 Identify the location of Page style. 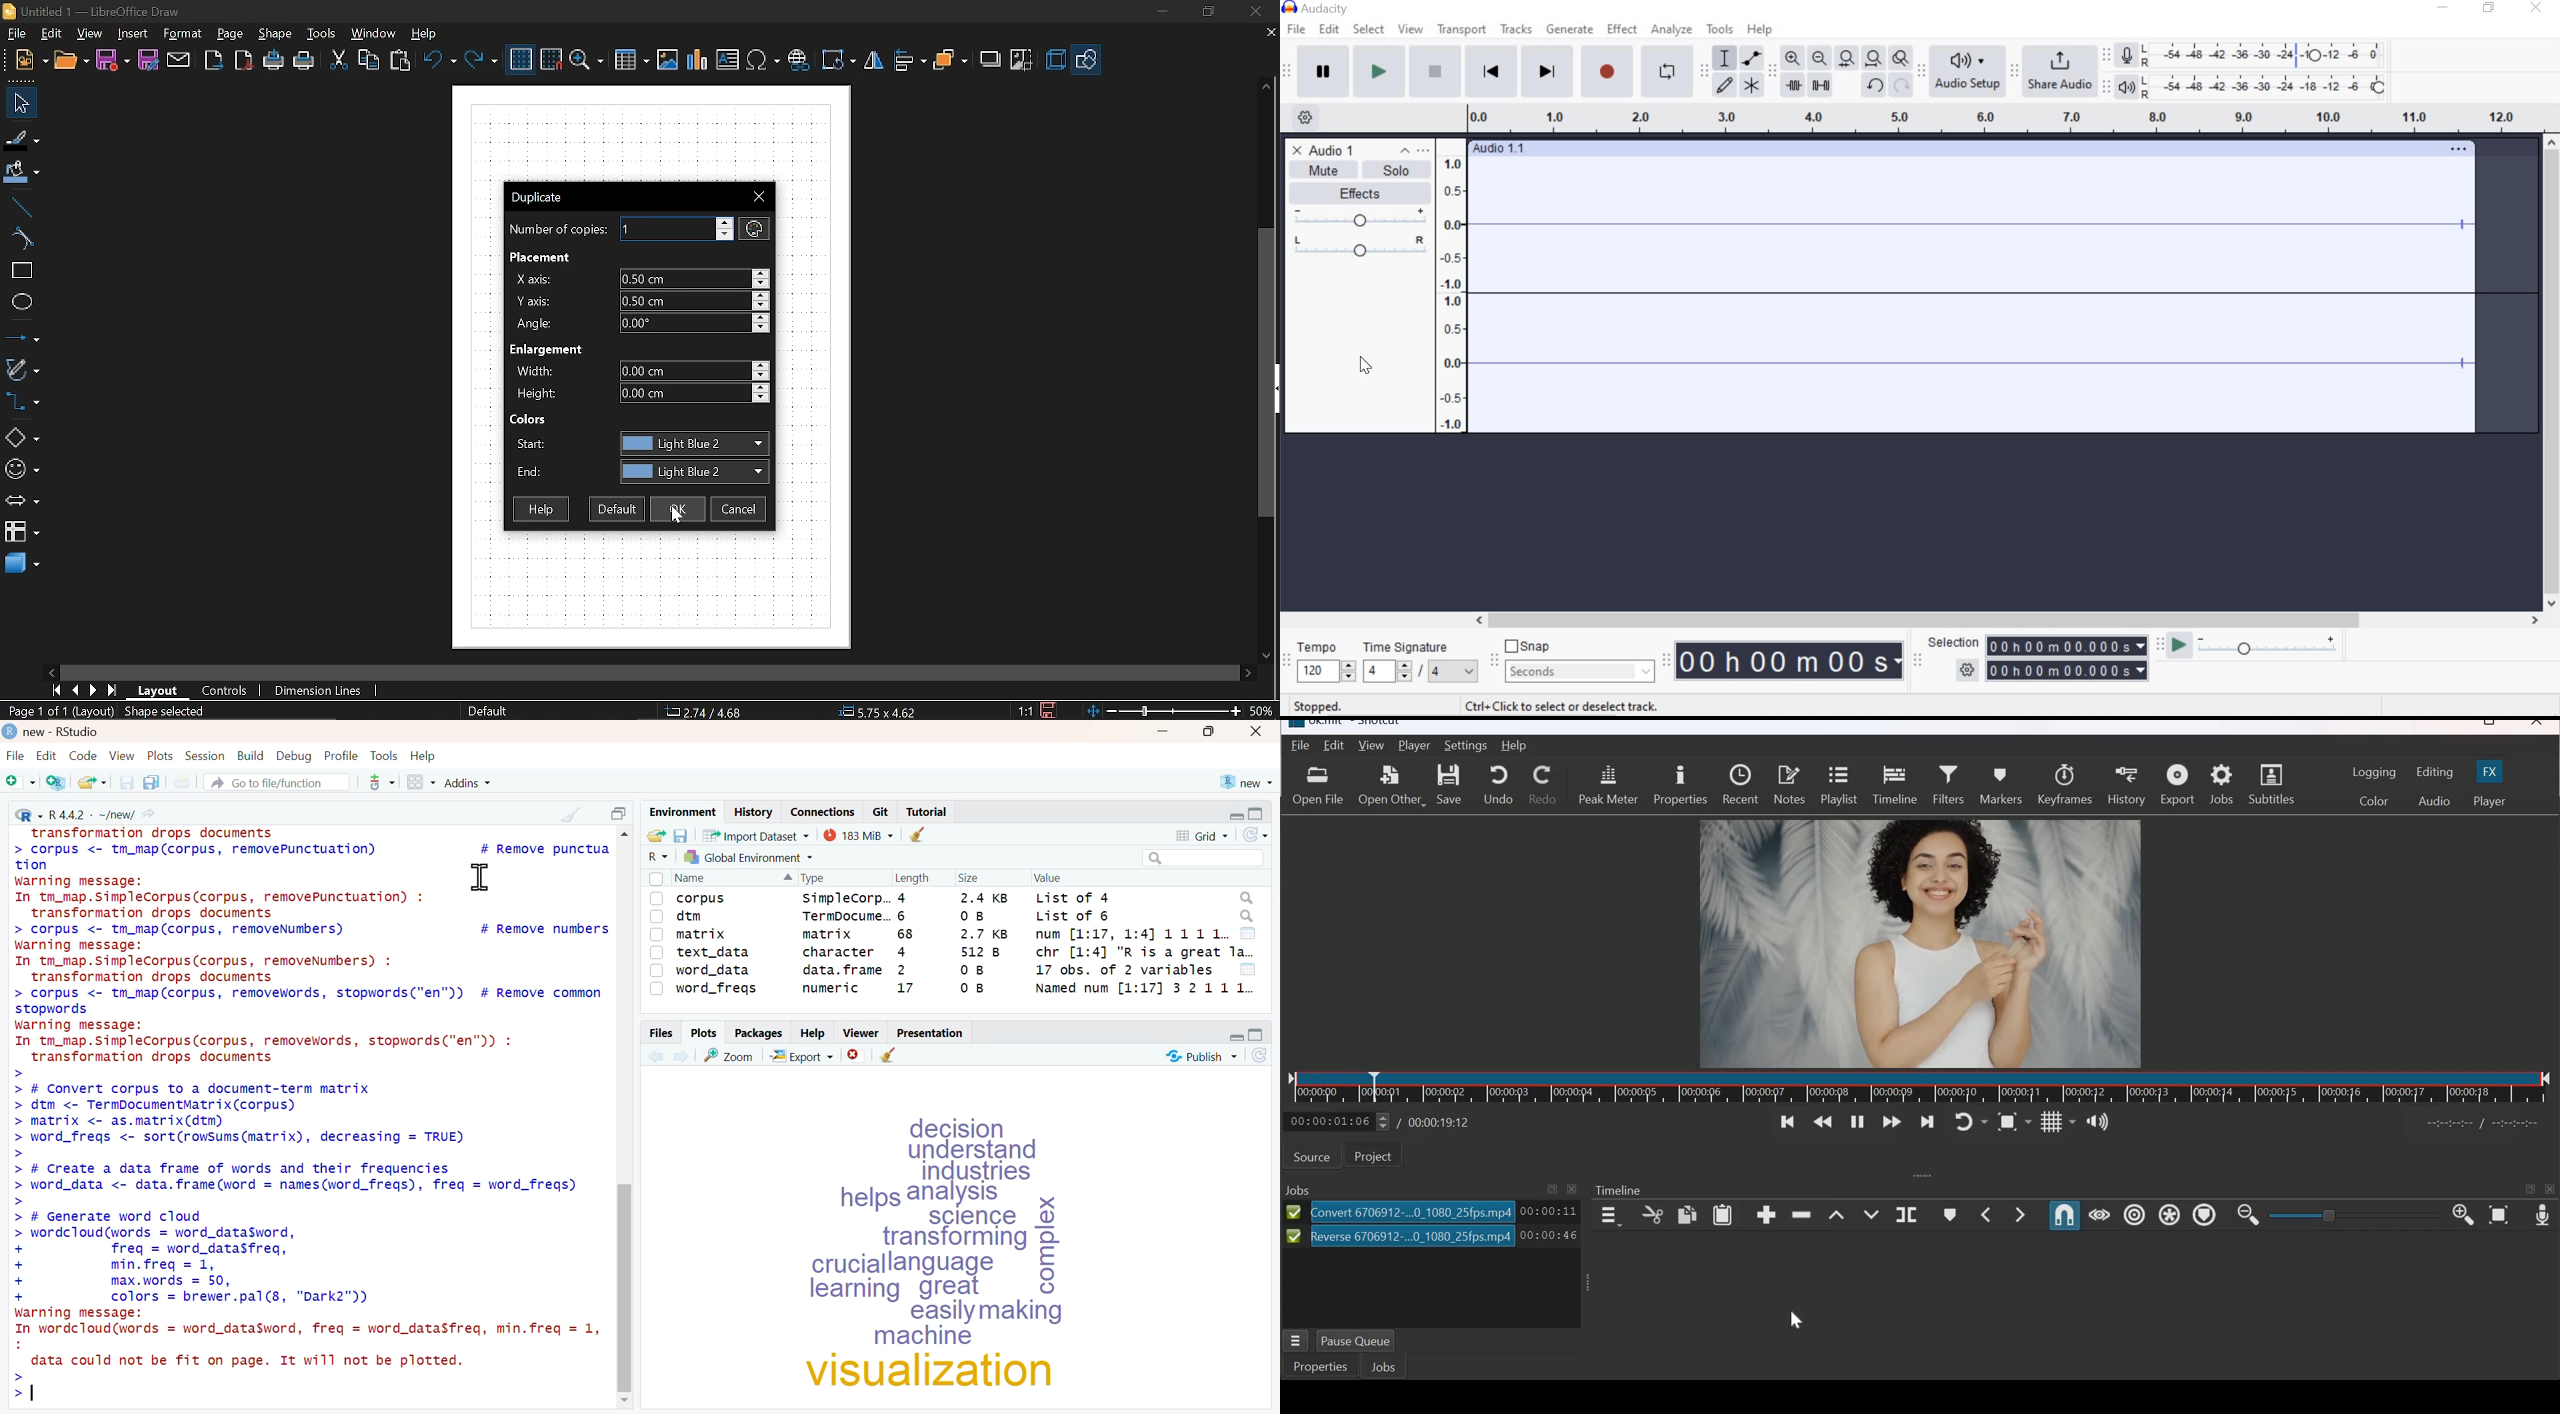
(486, 712).